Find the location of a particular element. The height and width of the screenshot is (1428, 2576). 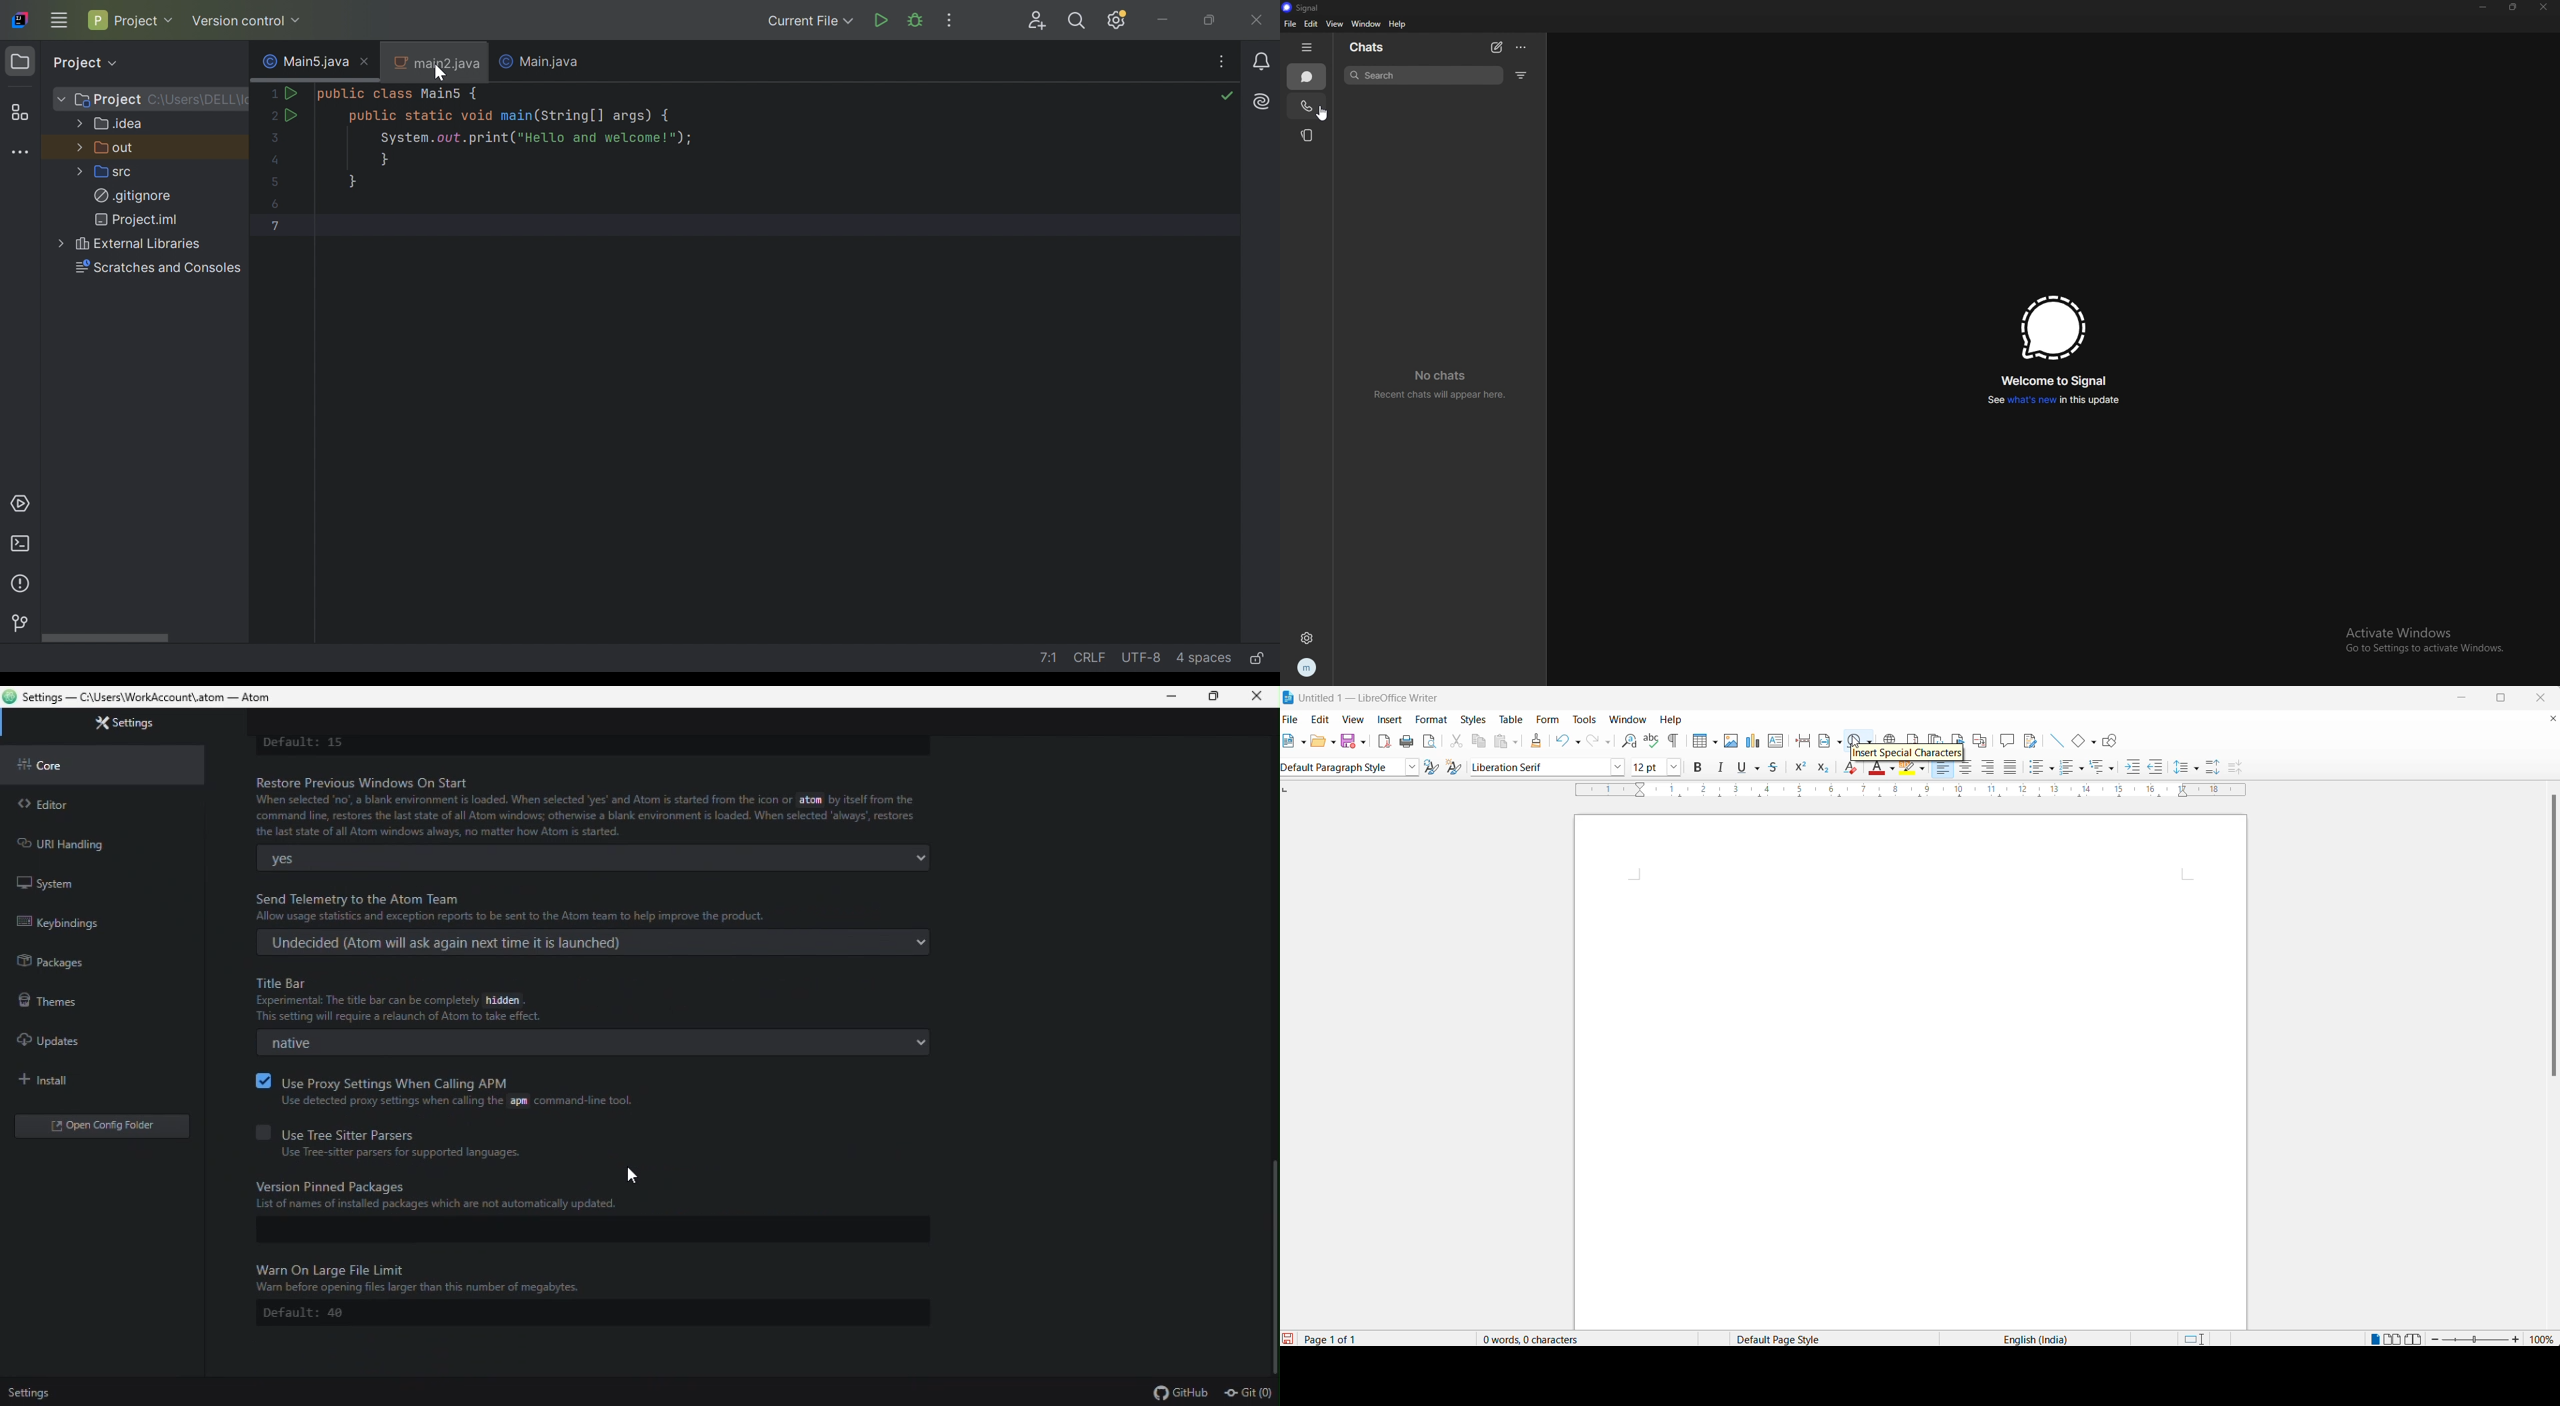

insert special characters is located at coordinates (1859, 740).